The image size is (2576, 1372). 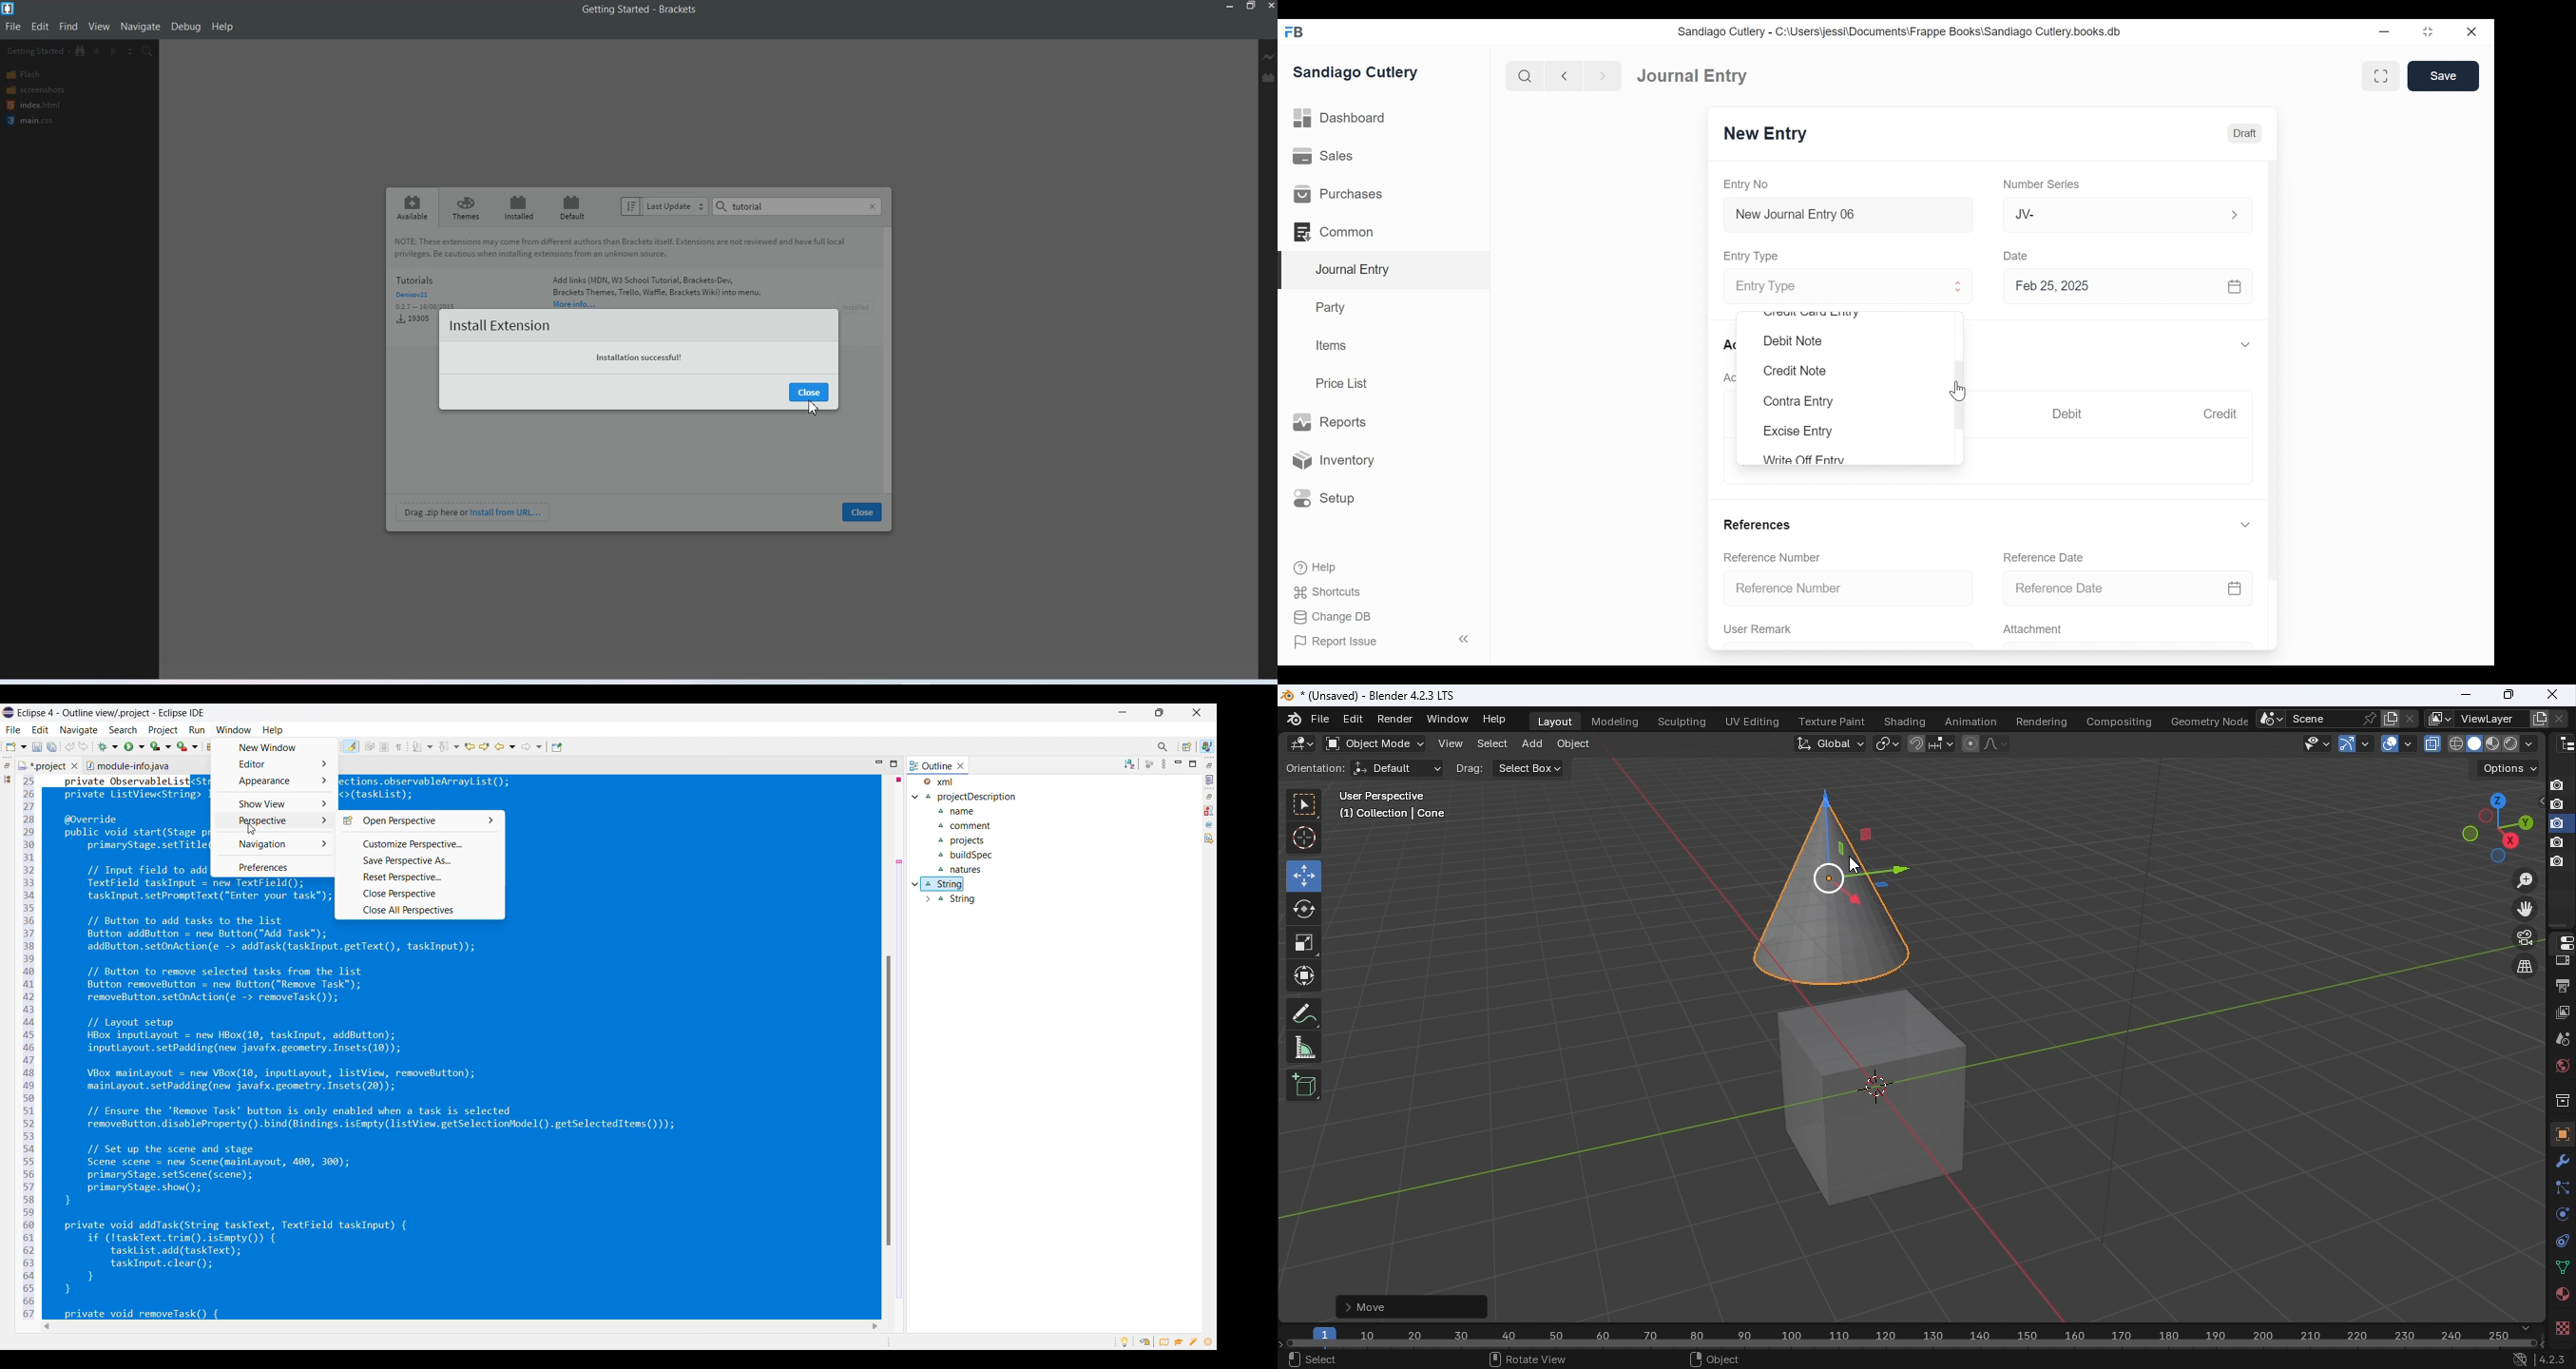 What do you see at coordinates (2245, 525) in the screenshot?
I see `Expand` at bounding box center [2245, 525].